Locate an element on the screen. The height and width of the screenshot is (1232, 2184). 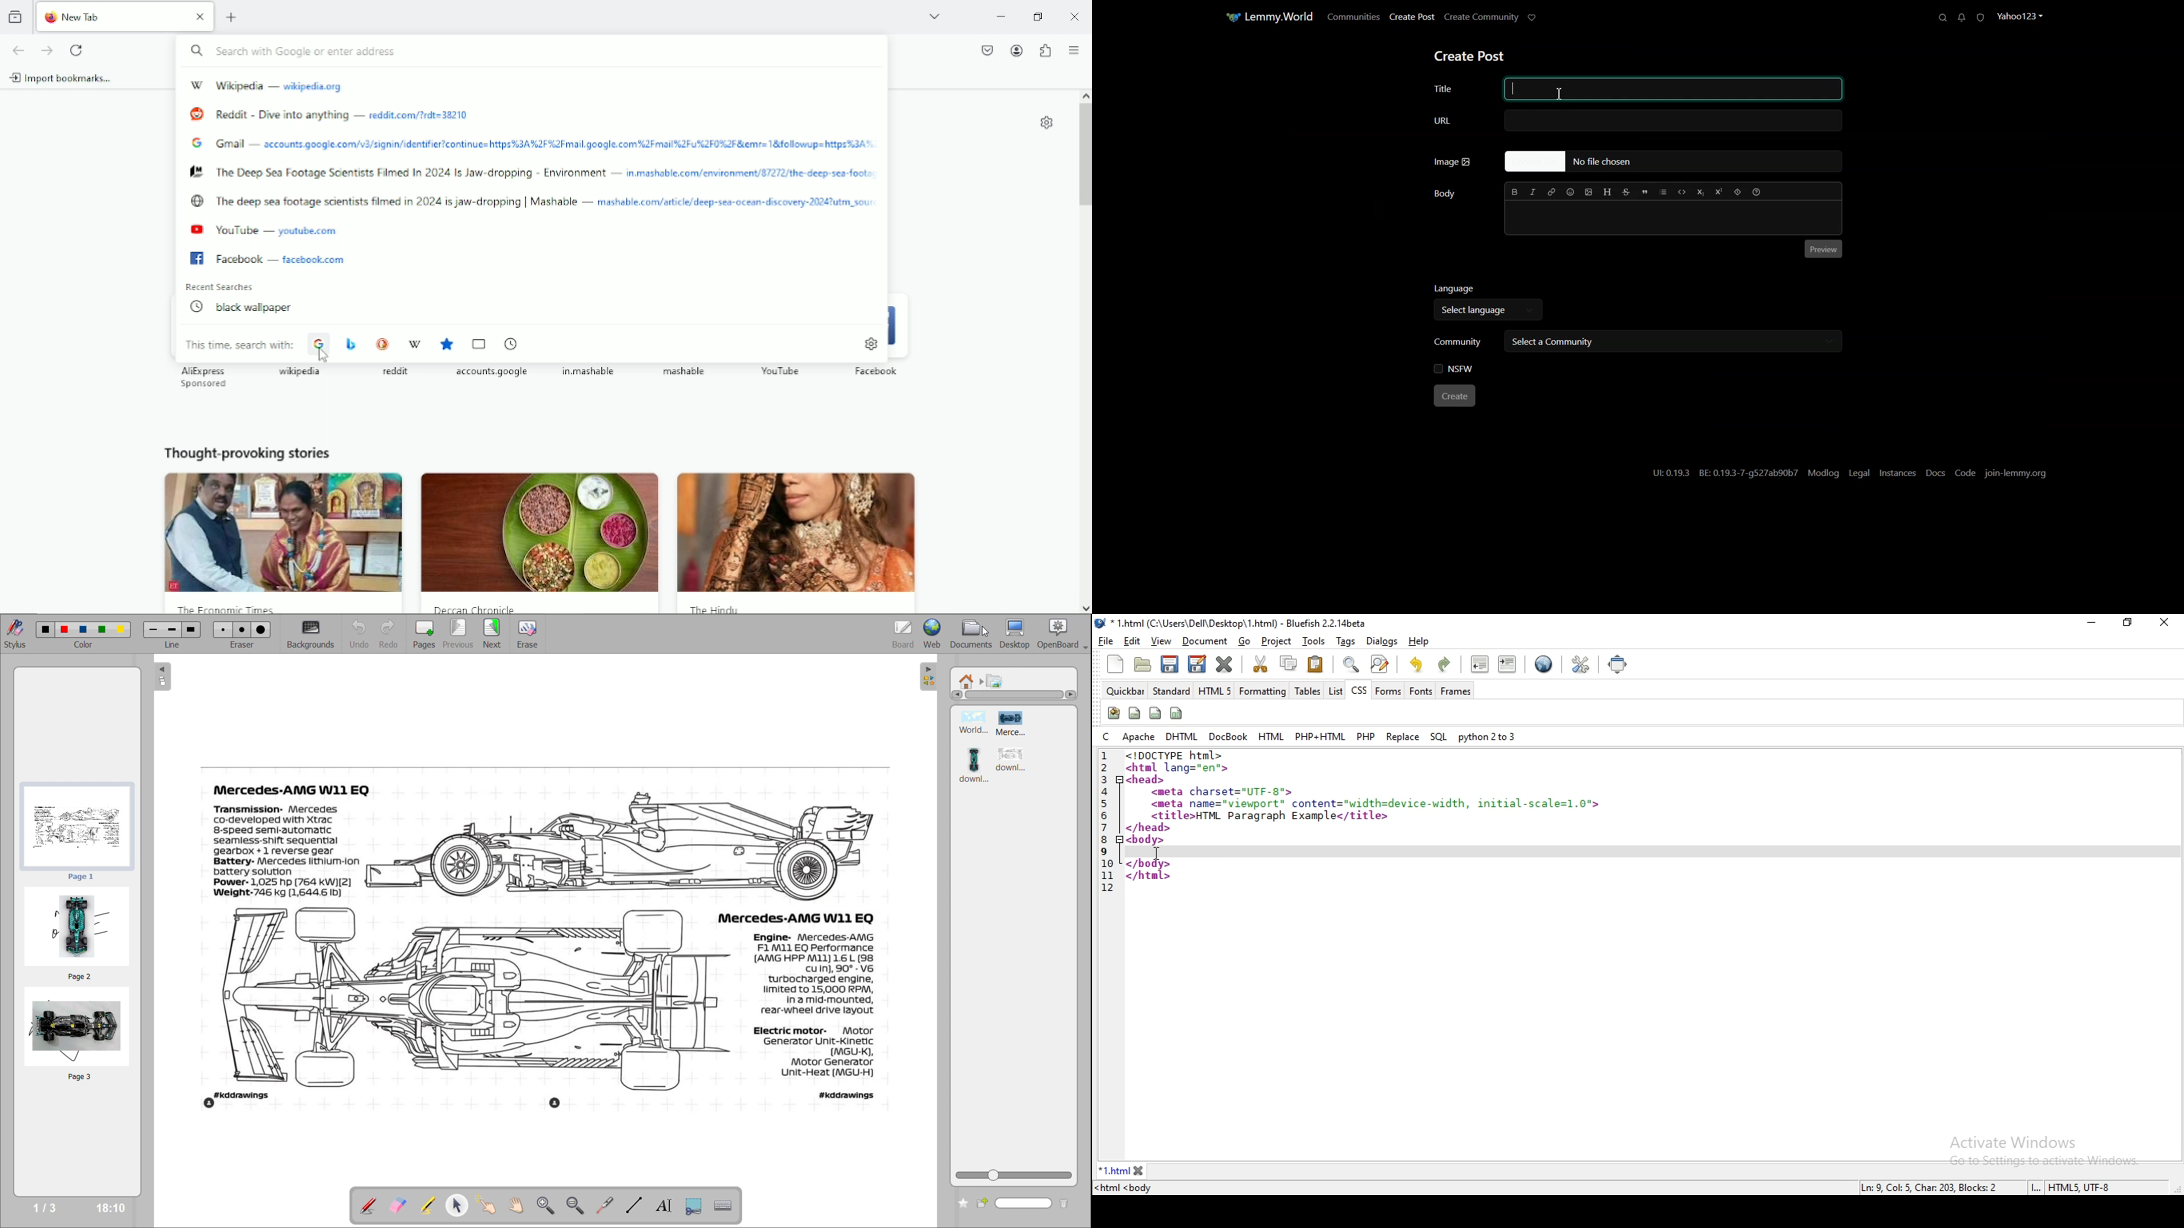
bookmarks is located at coordinates (447, 345).